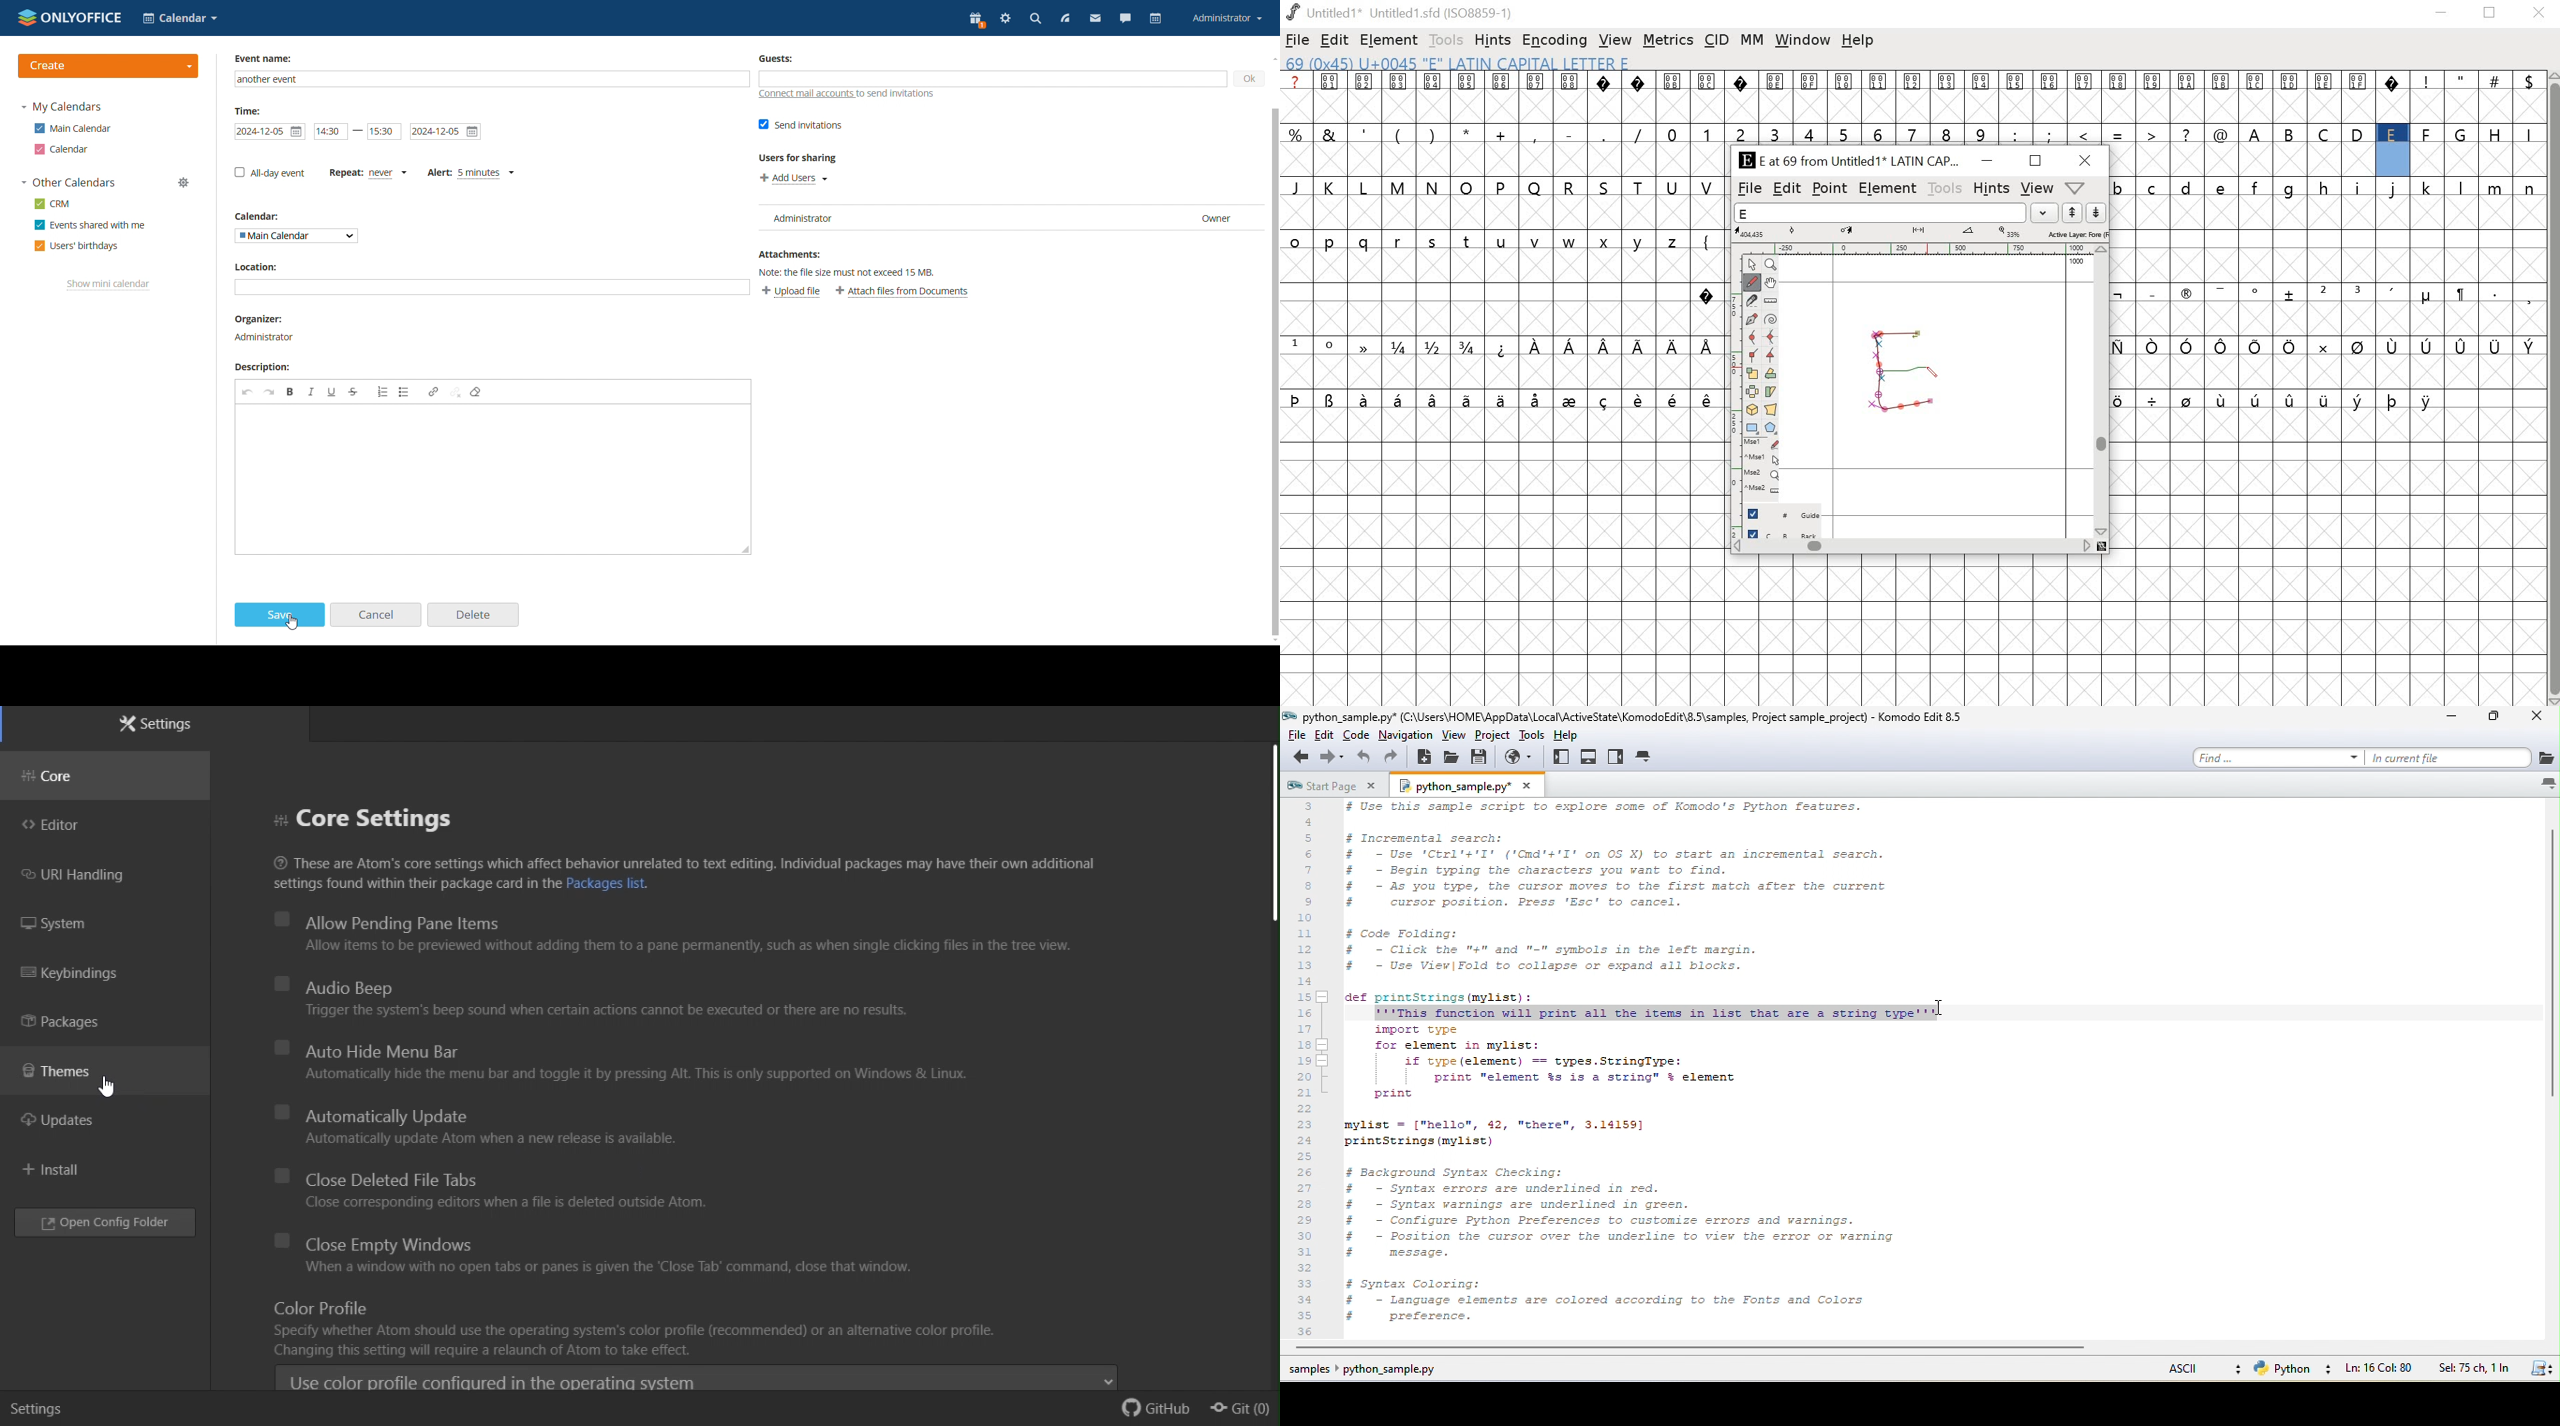 This screenshot has width=2576, height=1428. What do you see at coordinates (801, 126) in the screenshot?
I see `send invitations` at bounding box center [801, 126].